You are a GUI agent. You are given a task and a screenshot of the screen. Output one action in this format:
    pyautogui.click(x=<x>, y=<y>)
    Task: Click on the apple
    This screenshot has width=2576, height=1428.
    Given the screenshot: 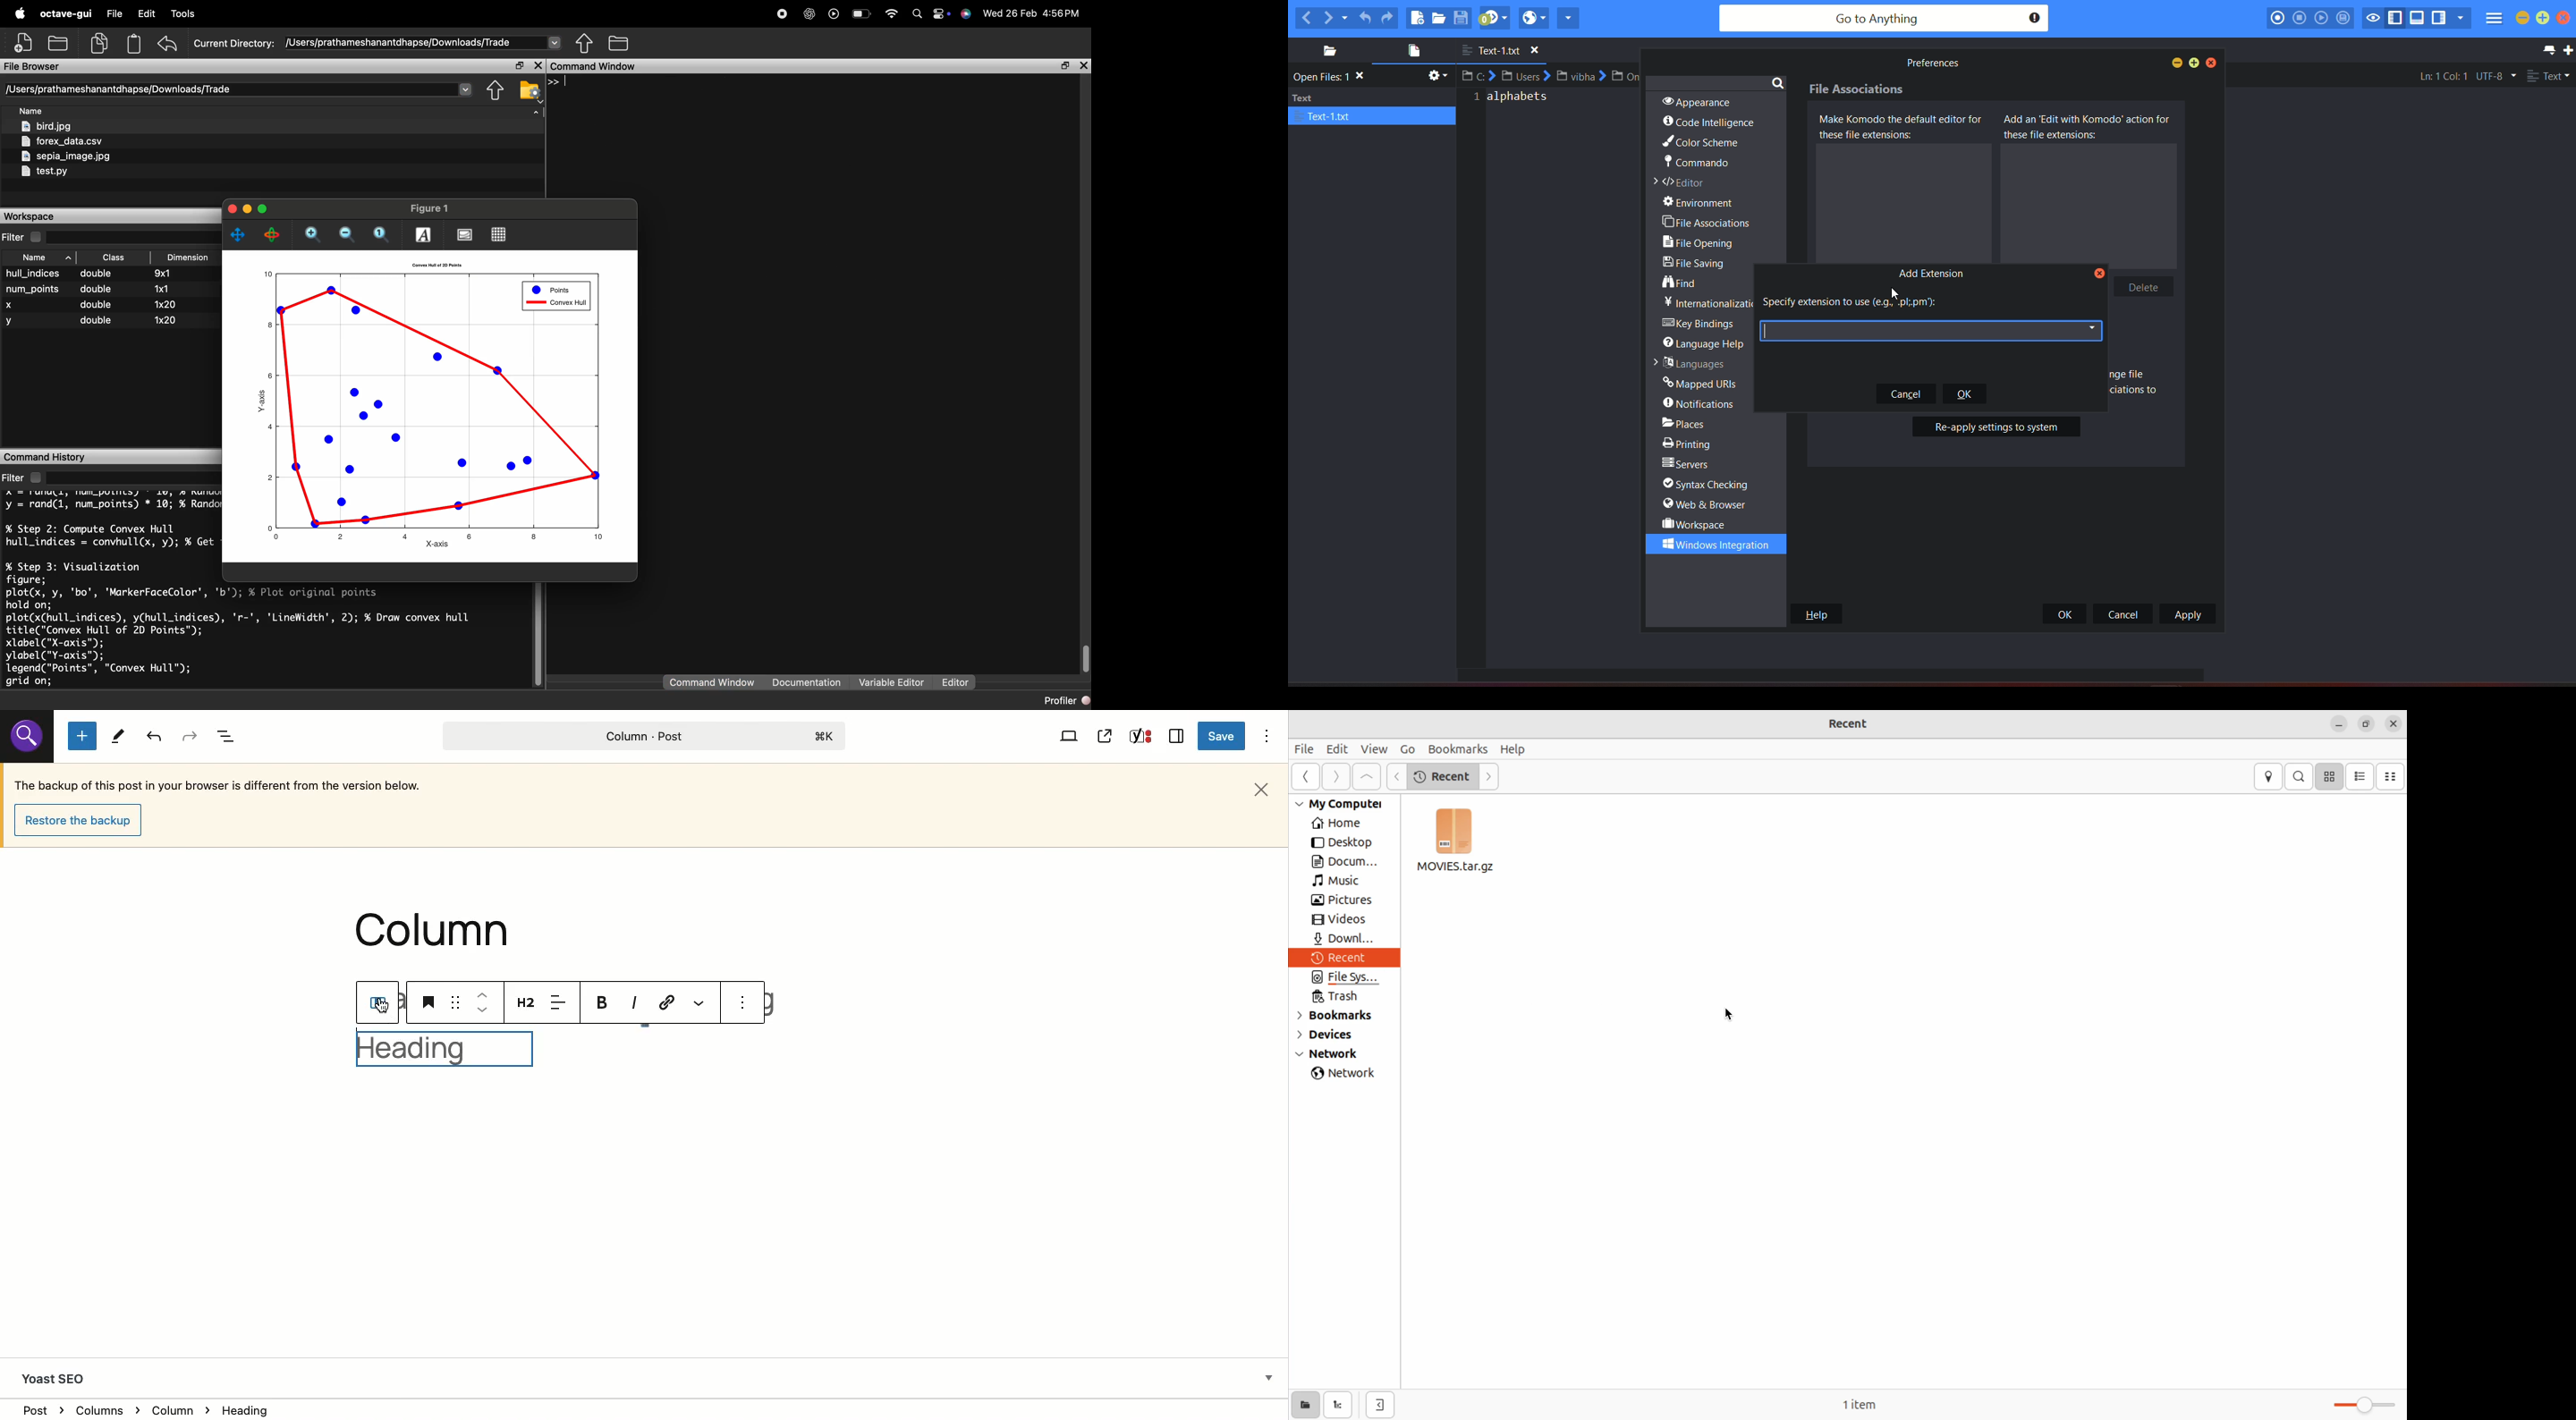 What is the action you would take?
    pyautogui.click(x=20, y=13)
    